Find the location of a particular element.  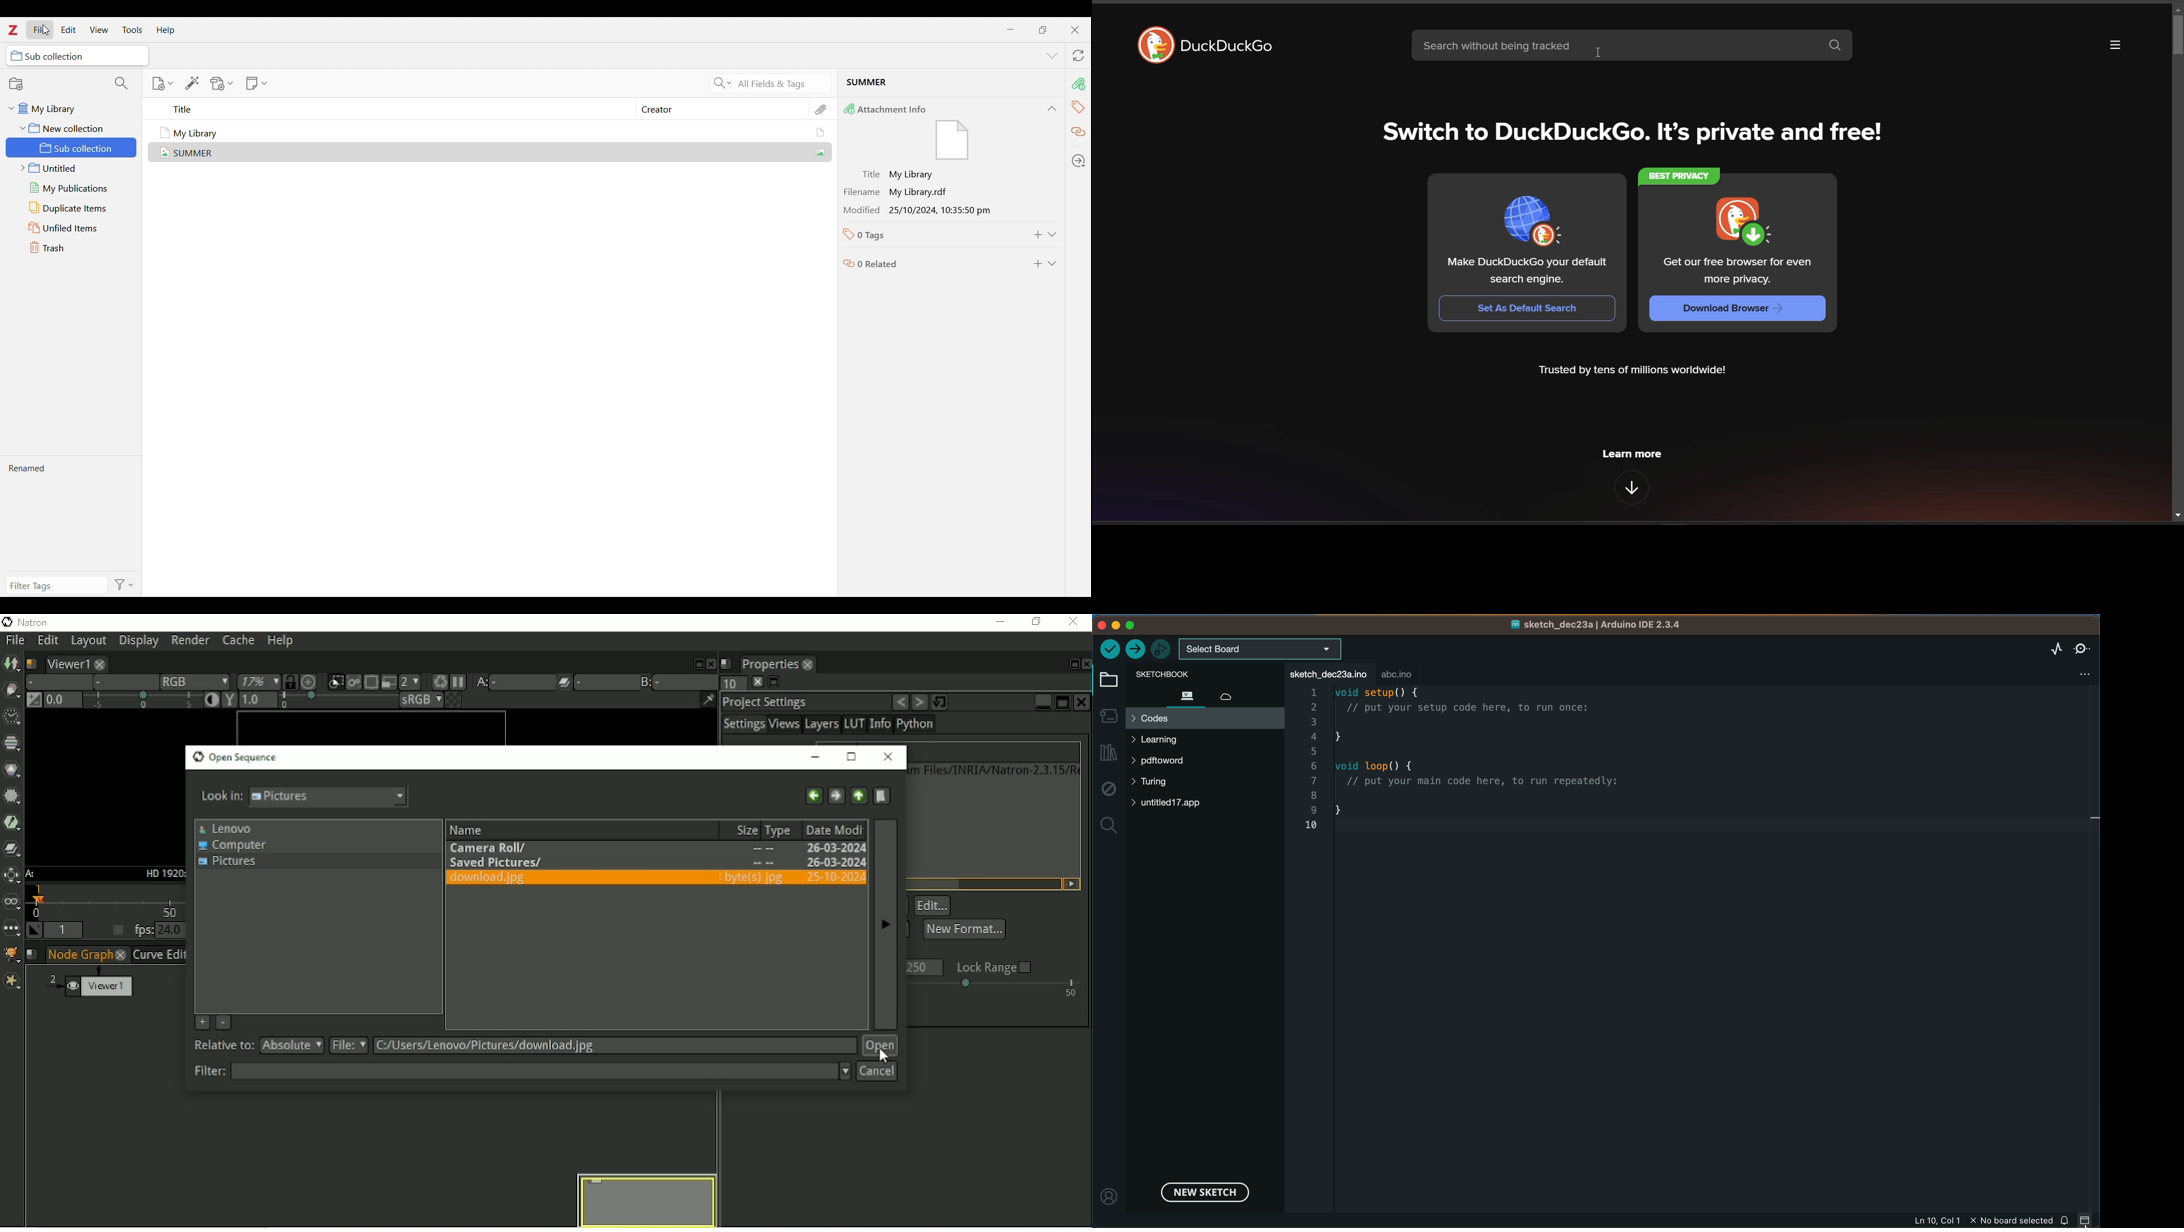

Expand is located at coordinates (1053, 235).